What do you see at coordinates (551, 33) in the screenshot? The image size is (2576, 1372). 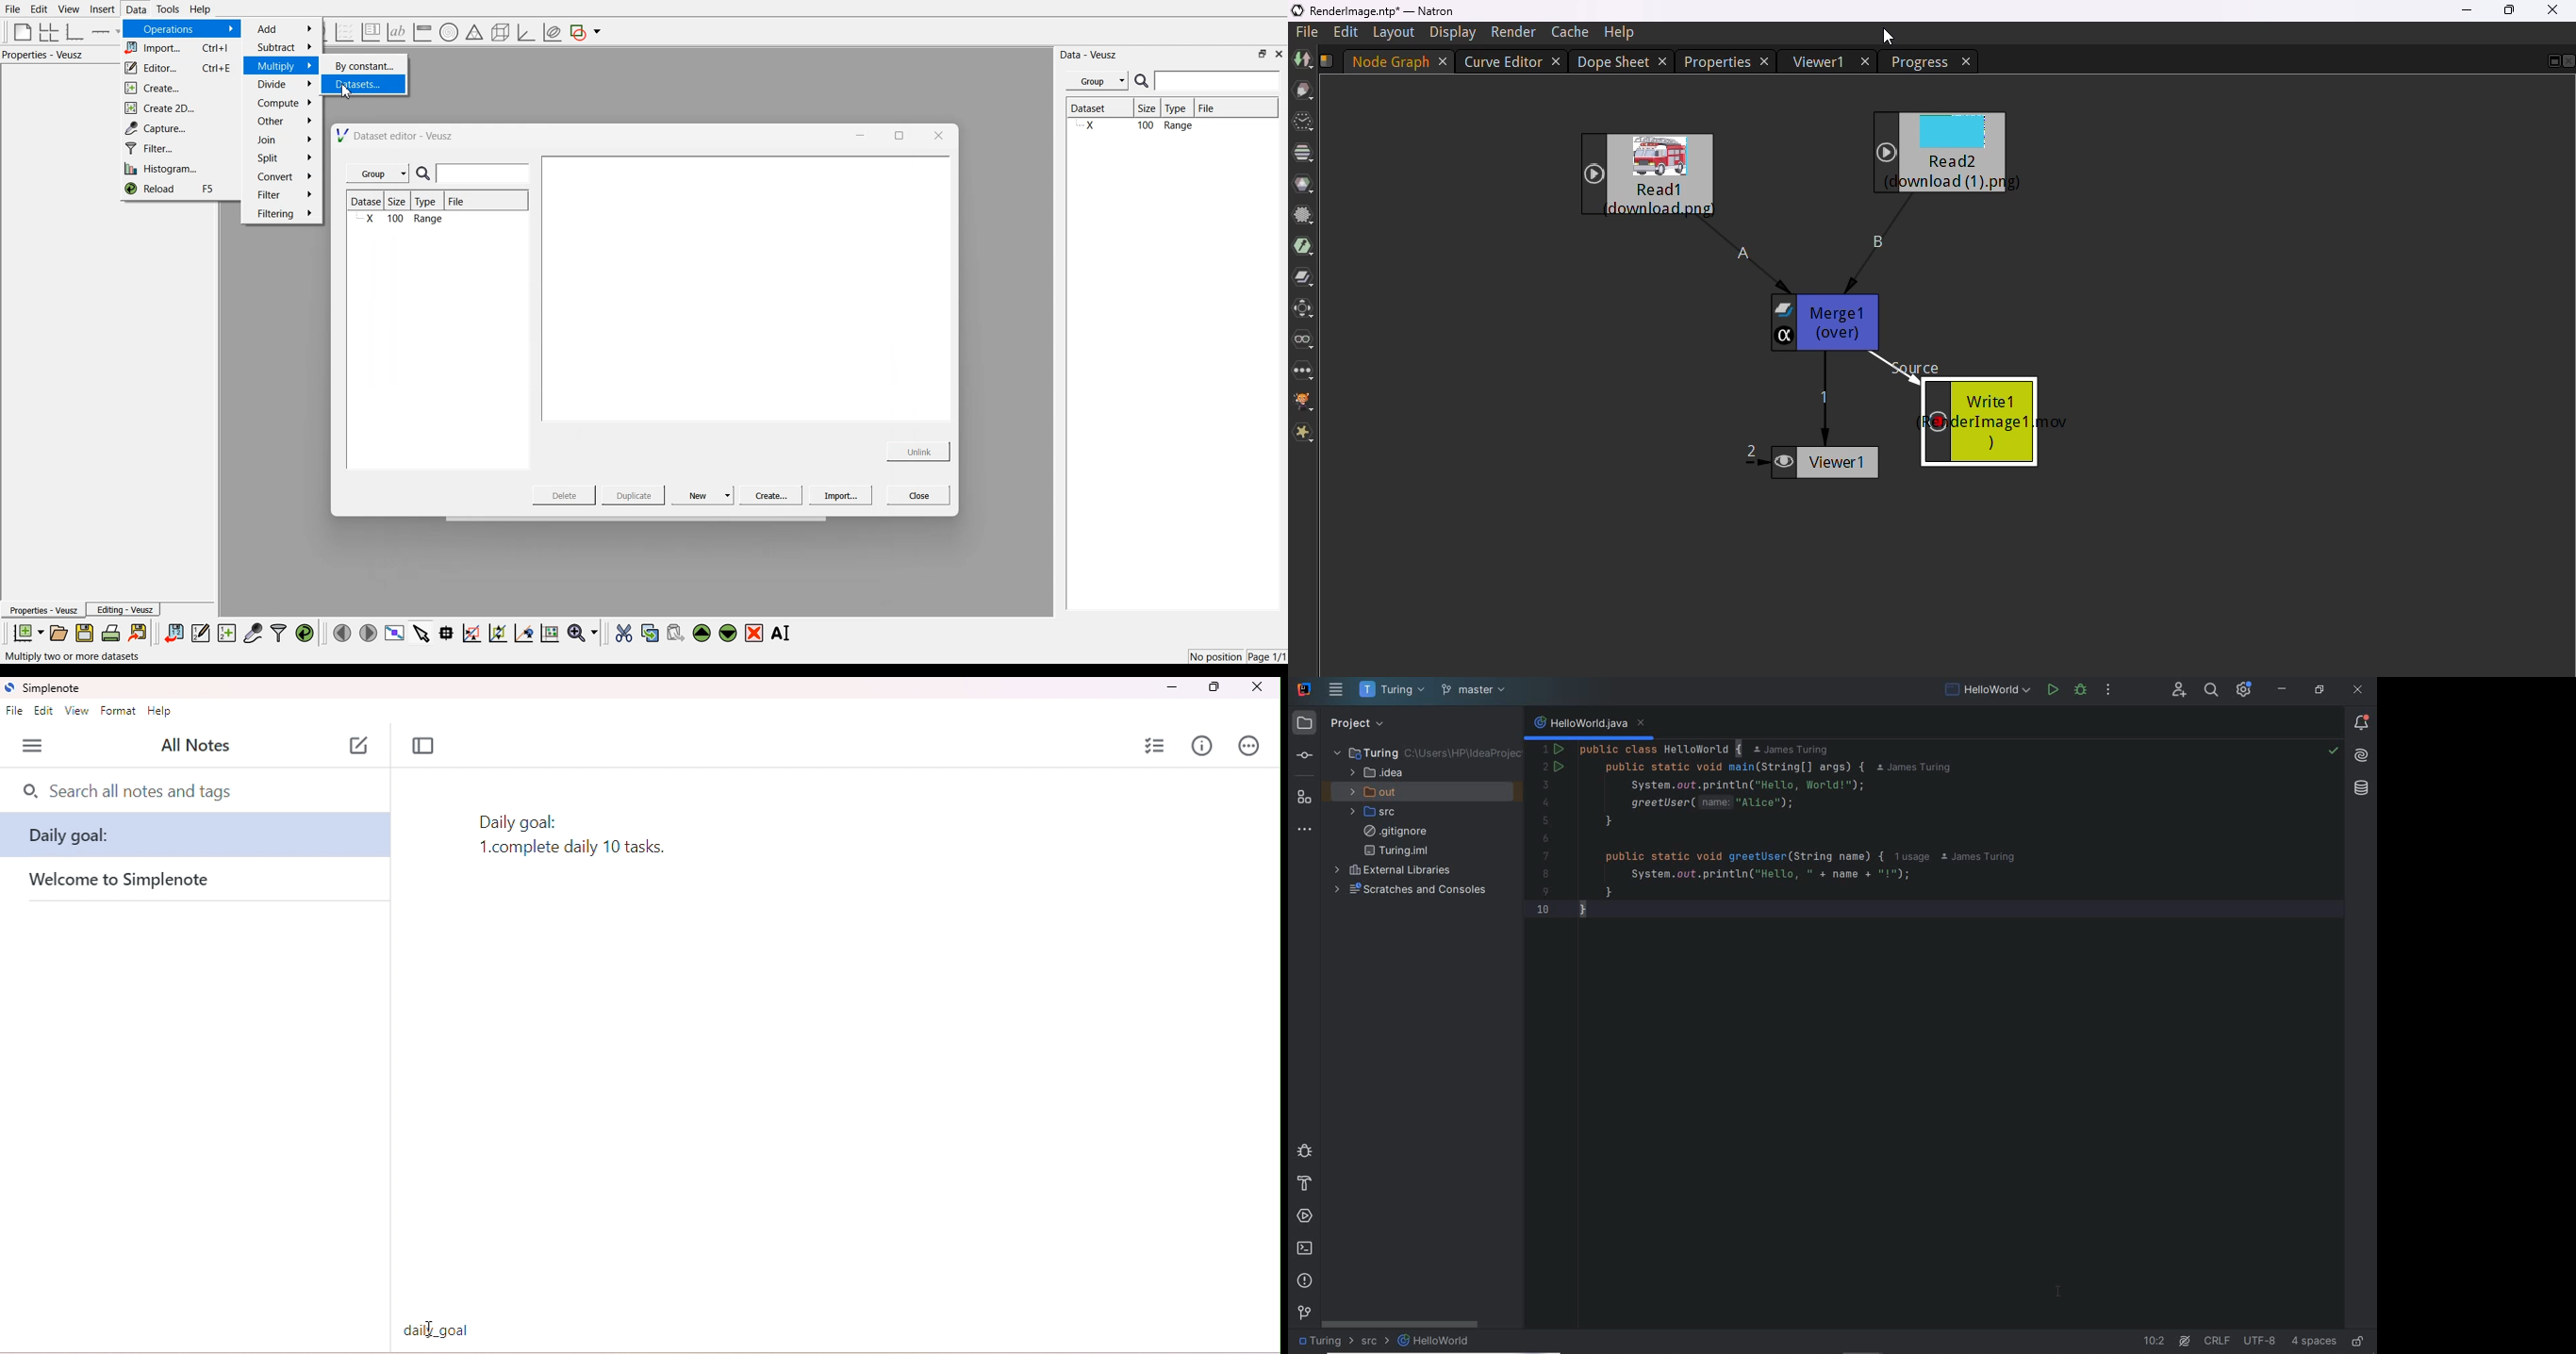 I see `plot covariance ellipses` at bounding box center [551, 33].